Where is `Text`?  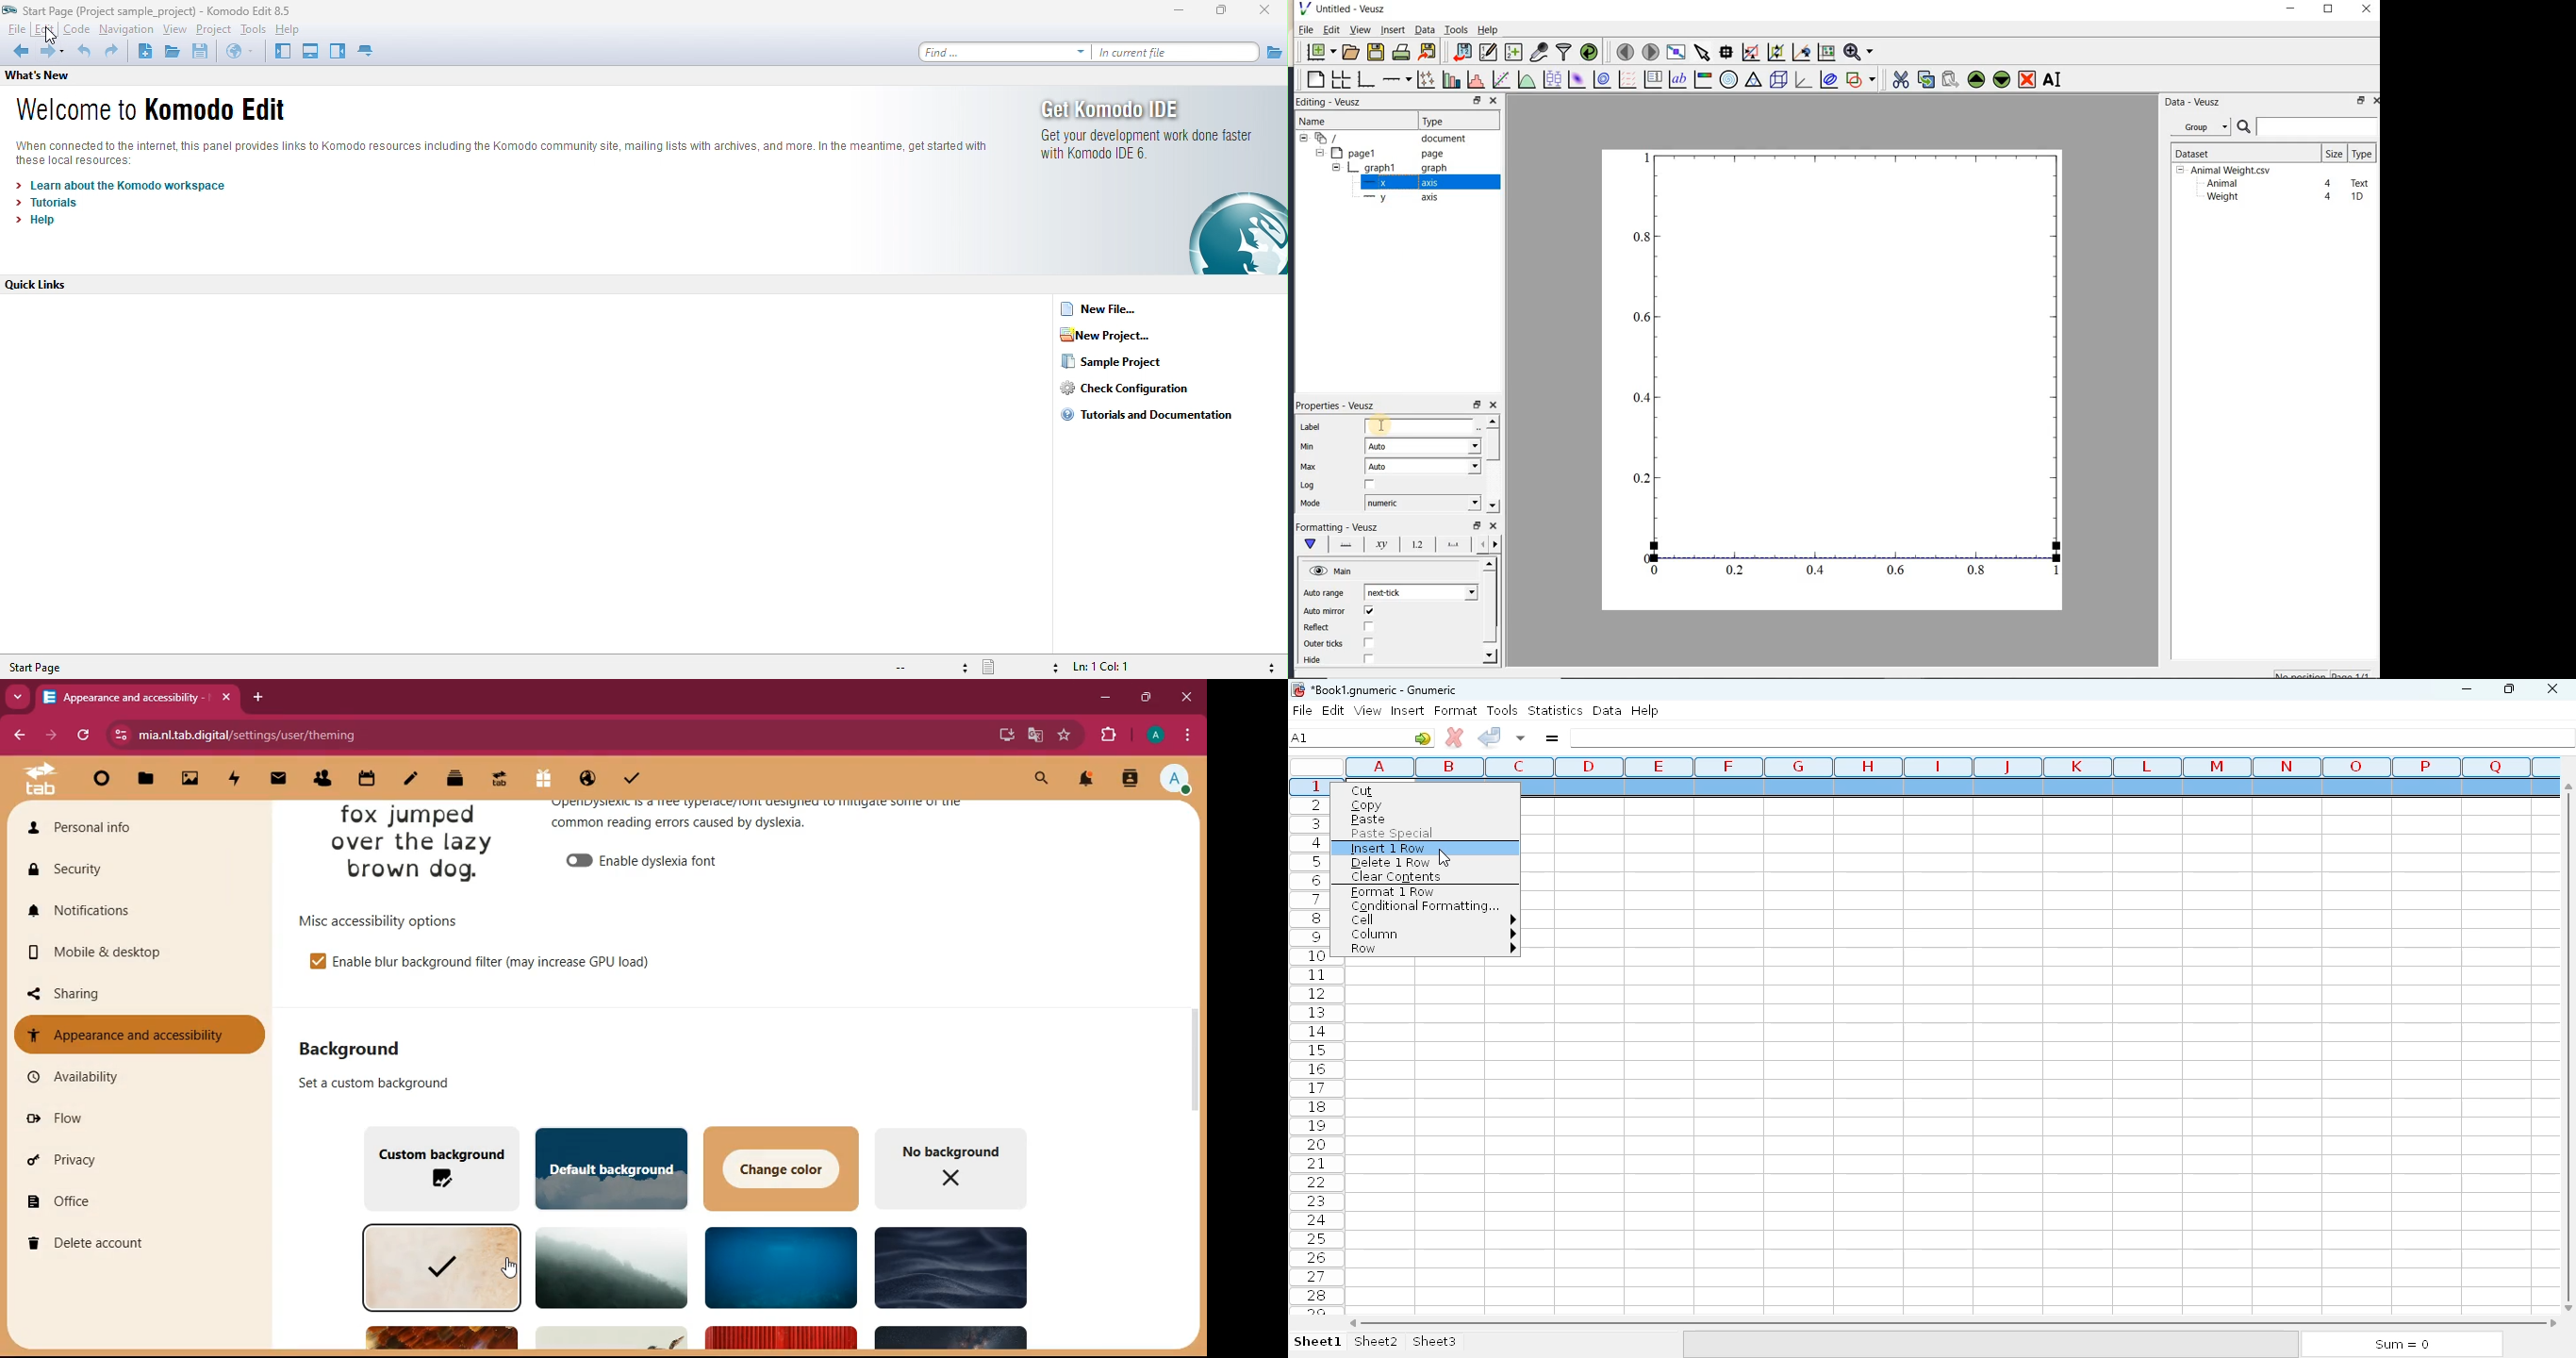
Text is located at coordinates (2361, 181).